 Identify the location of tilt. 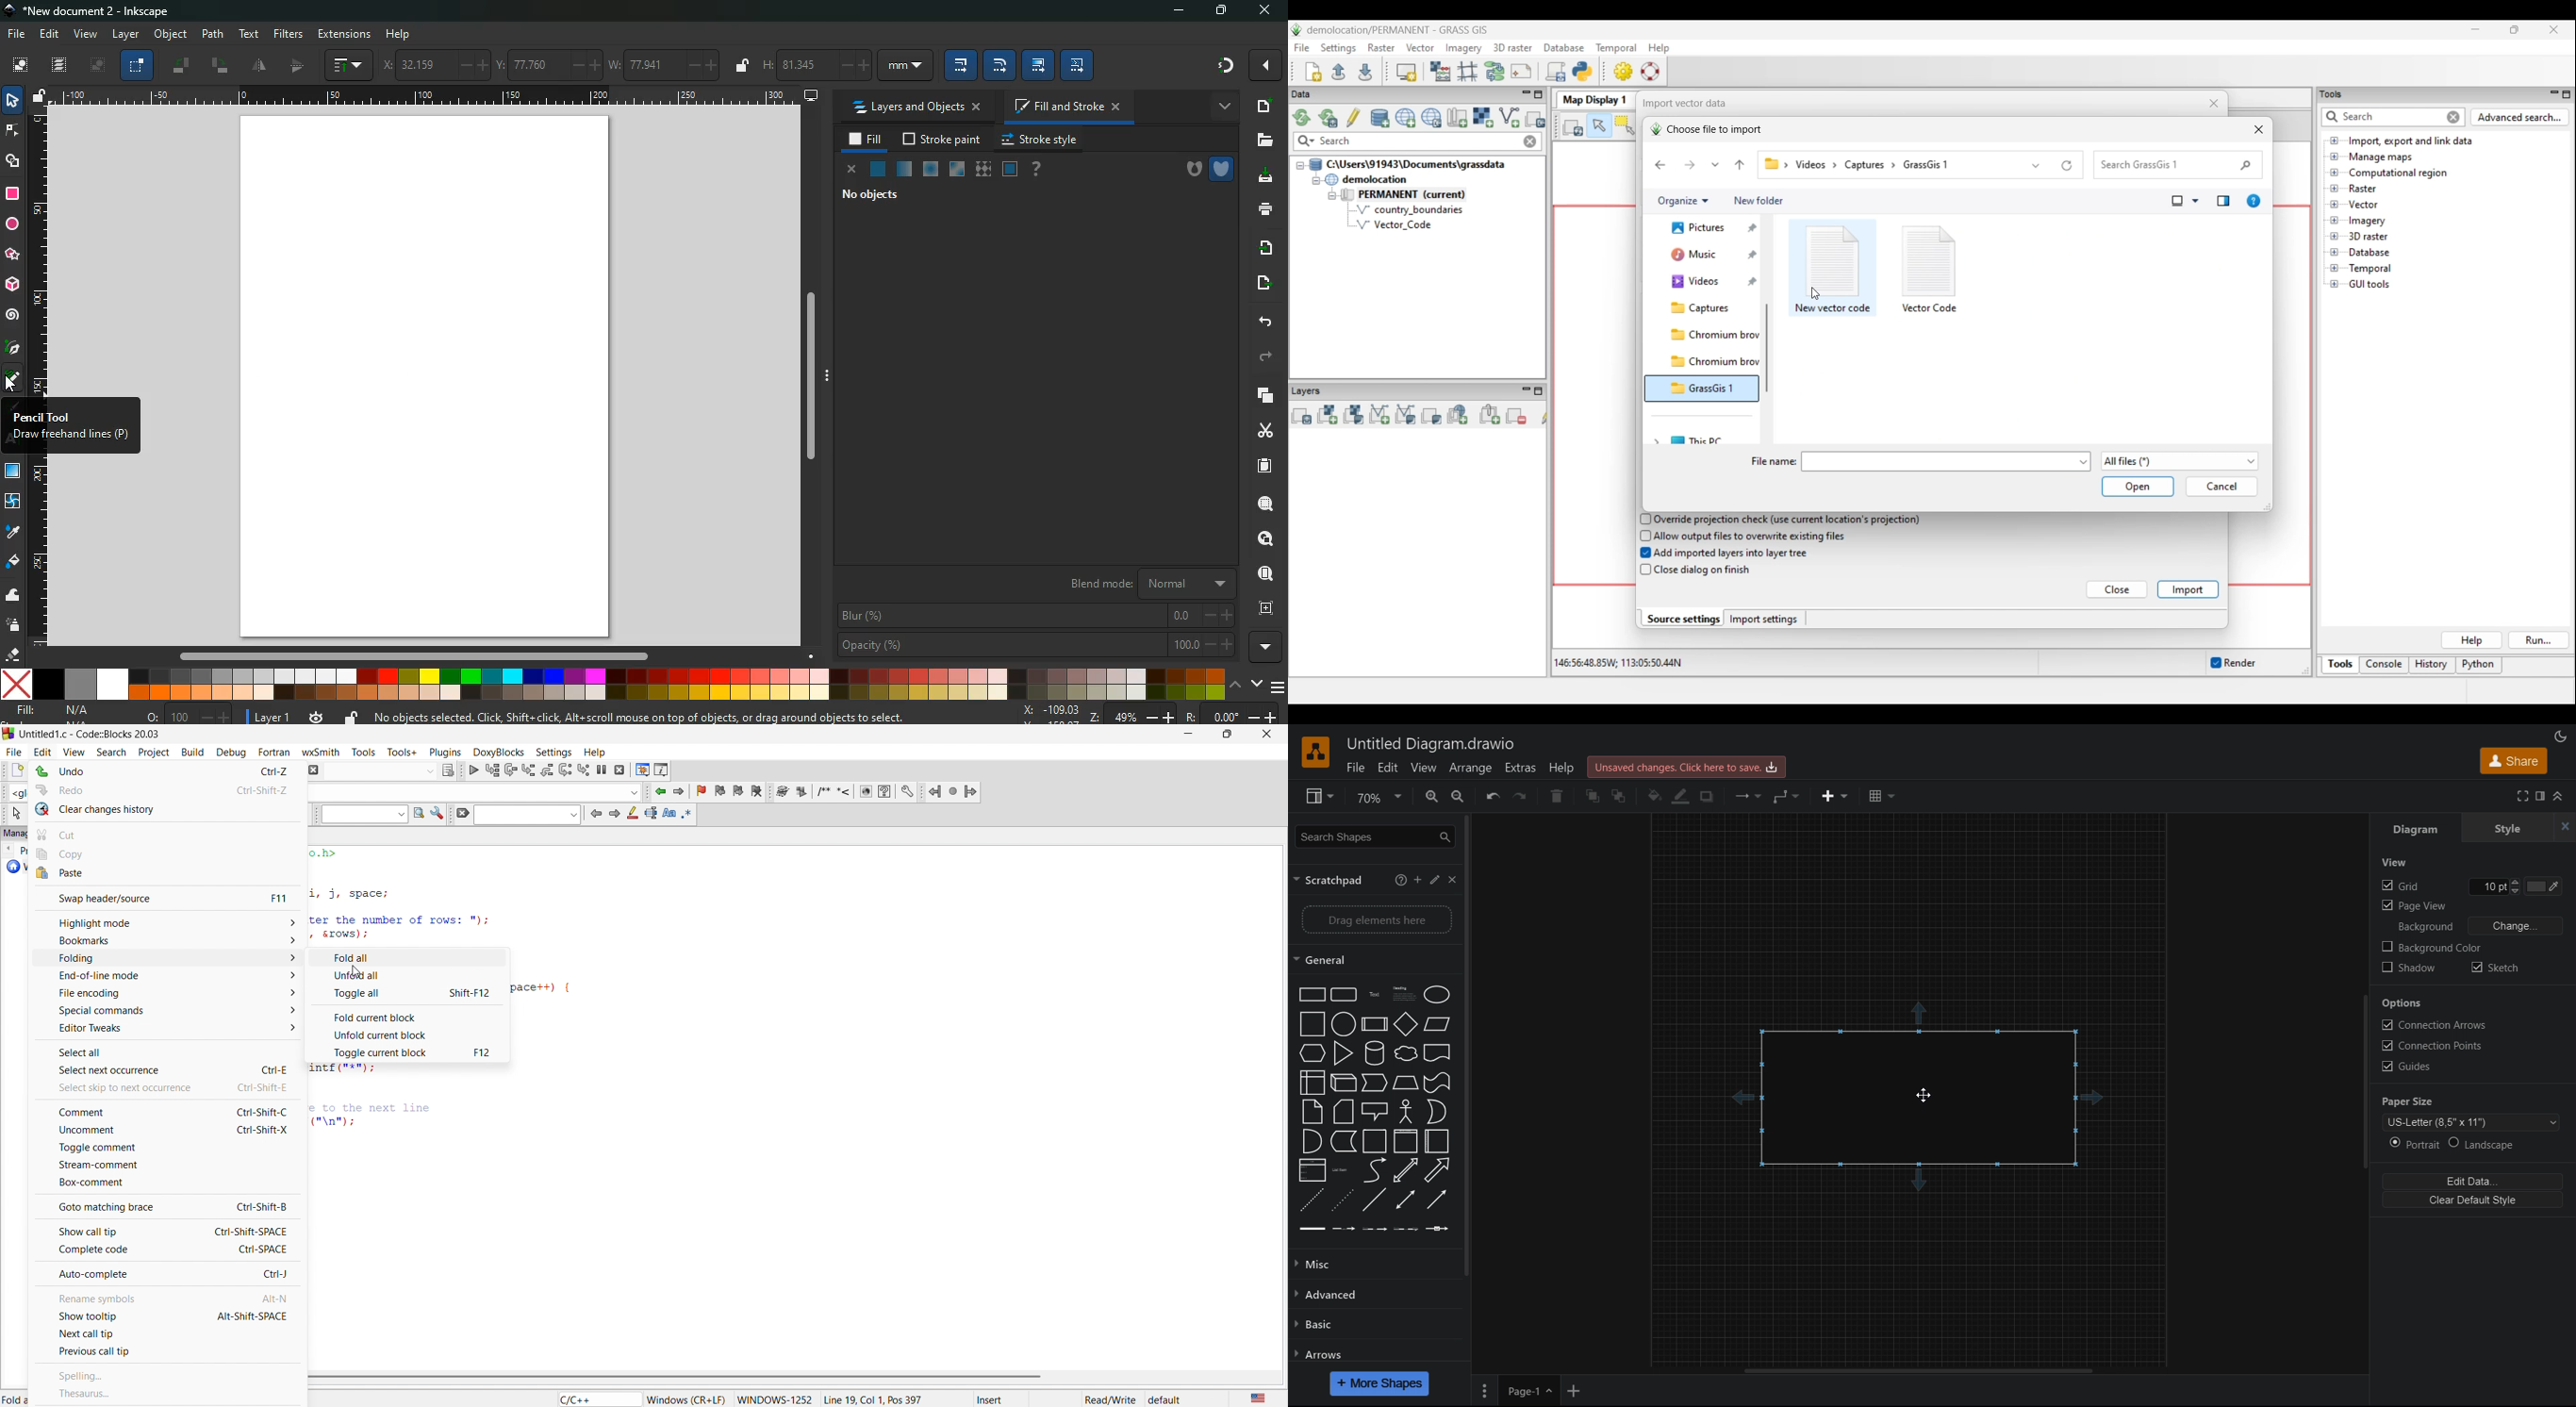
(220, 65).